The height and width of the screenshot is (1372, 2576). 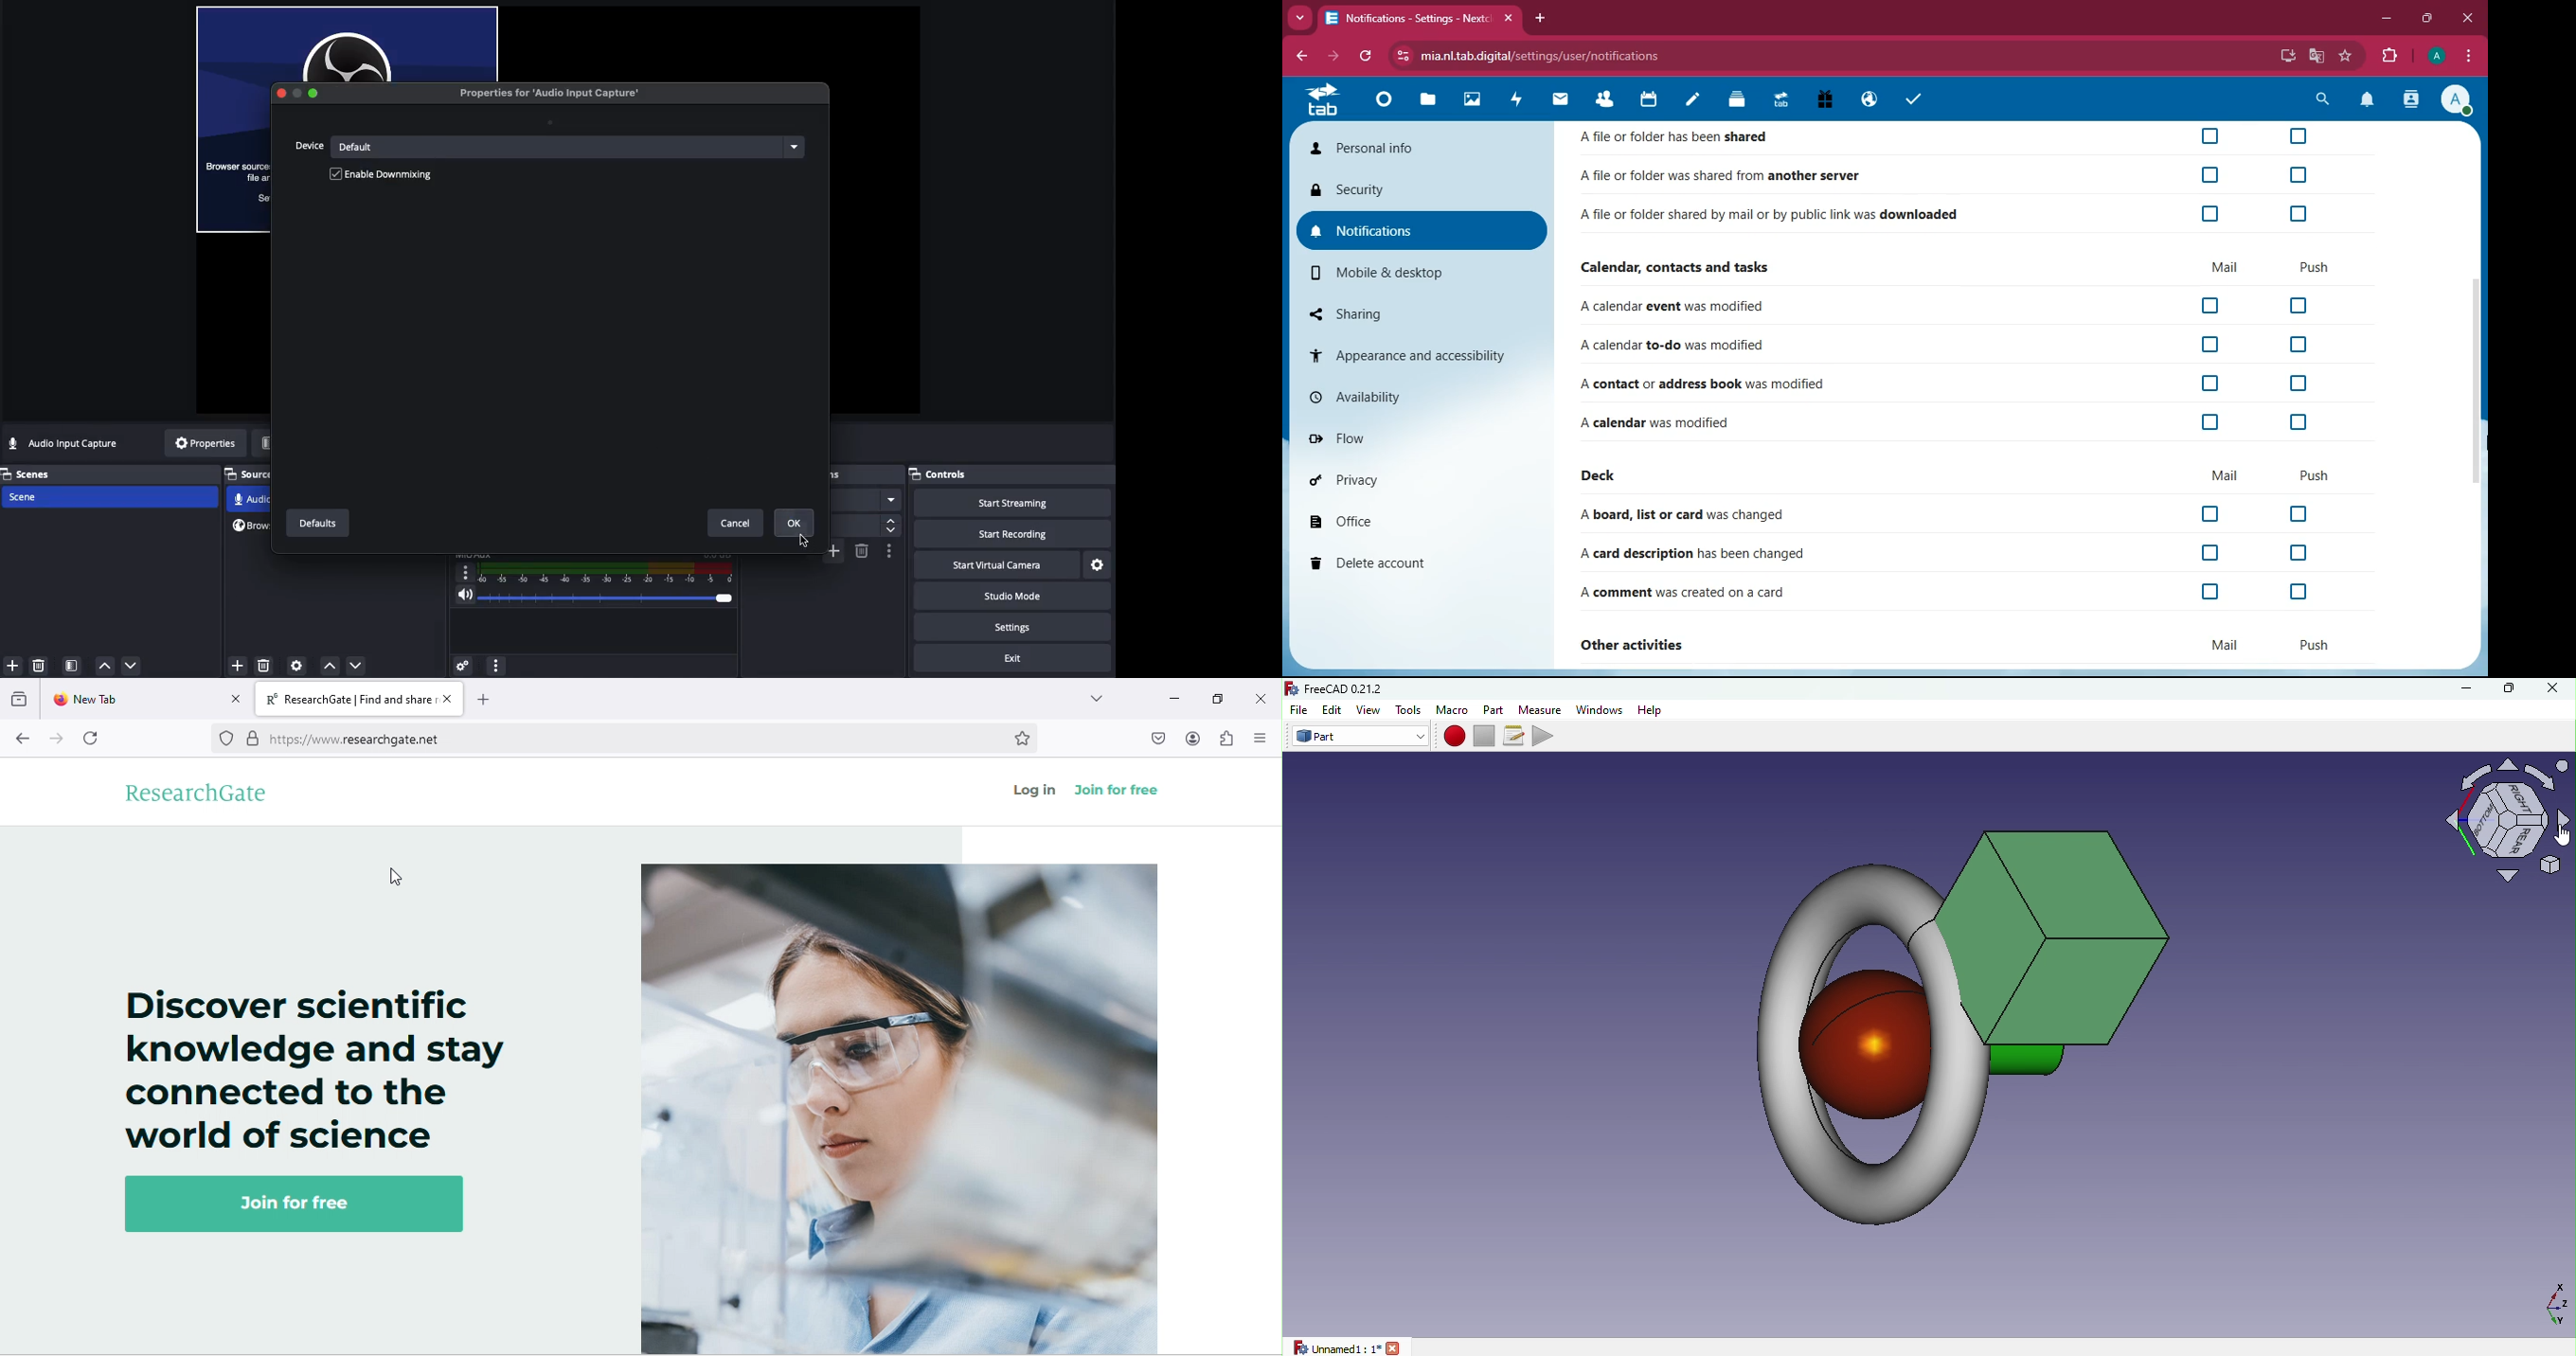 I want to click on activity, so click(x=1519, y=102).